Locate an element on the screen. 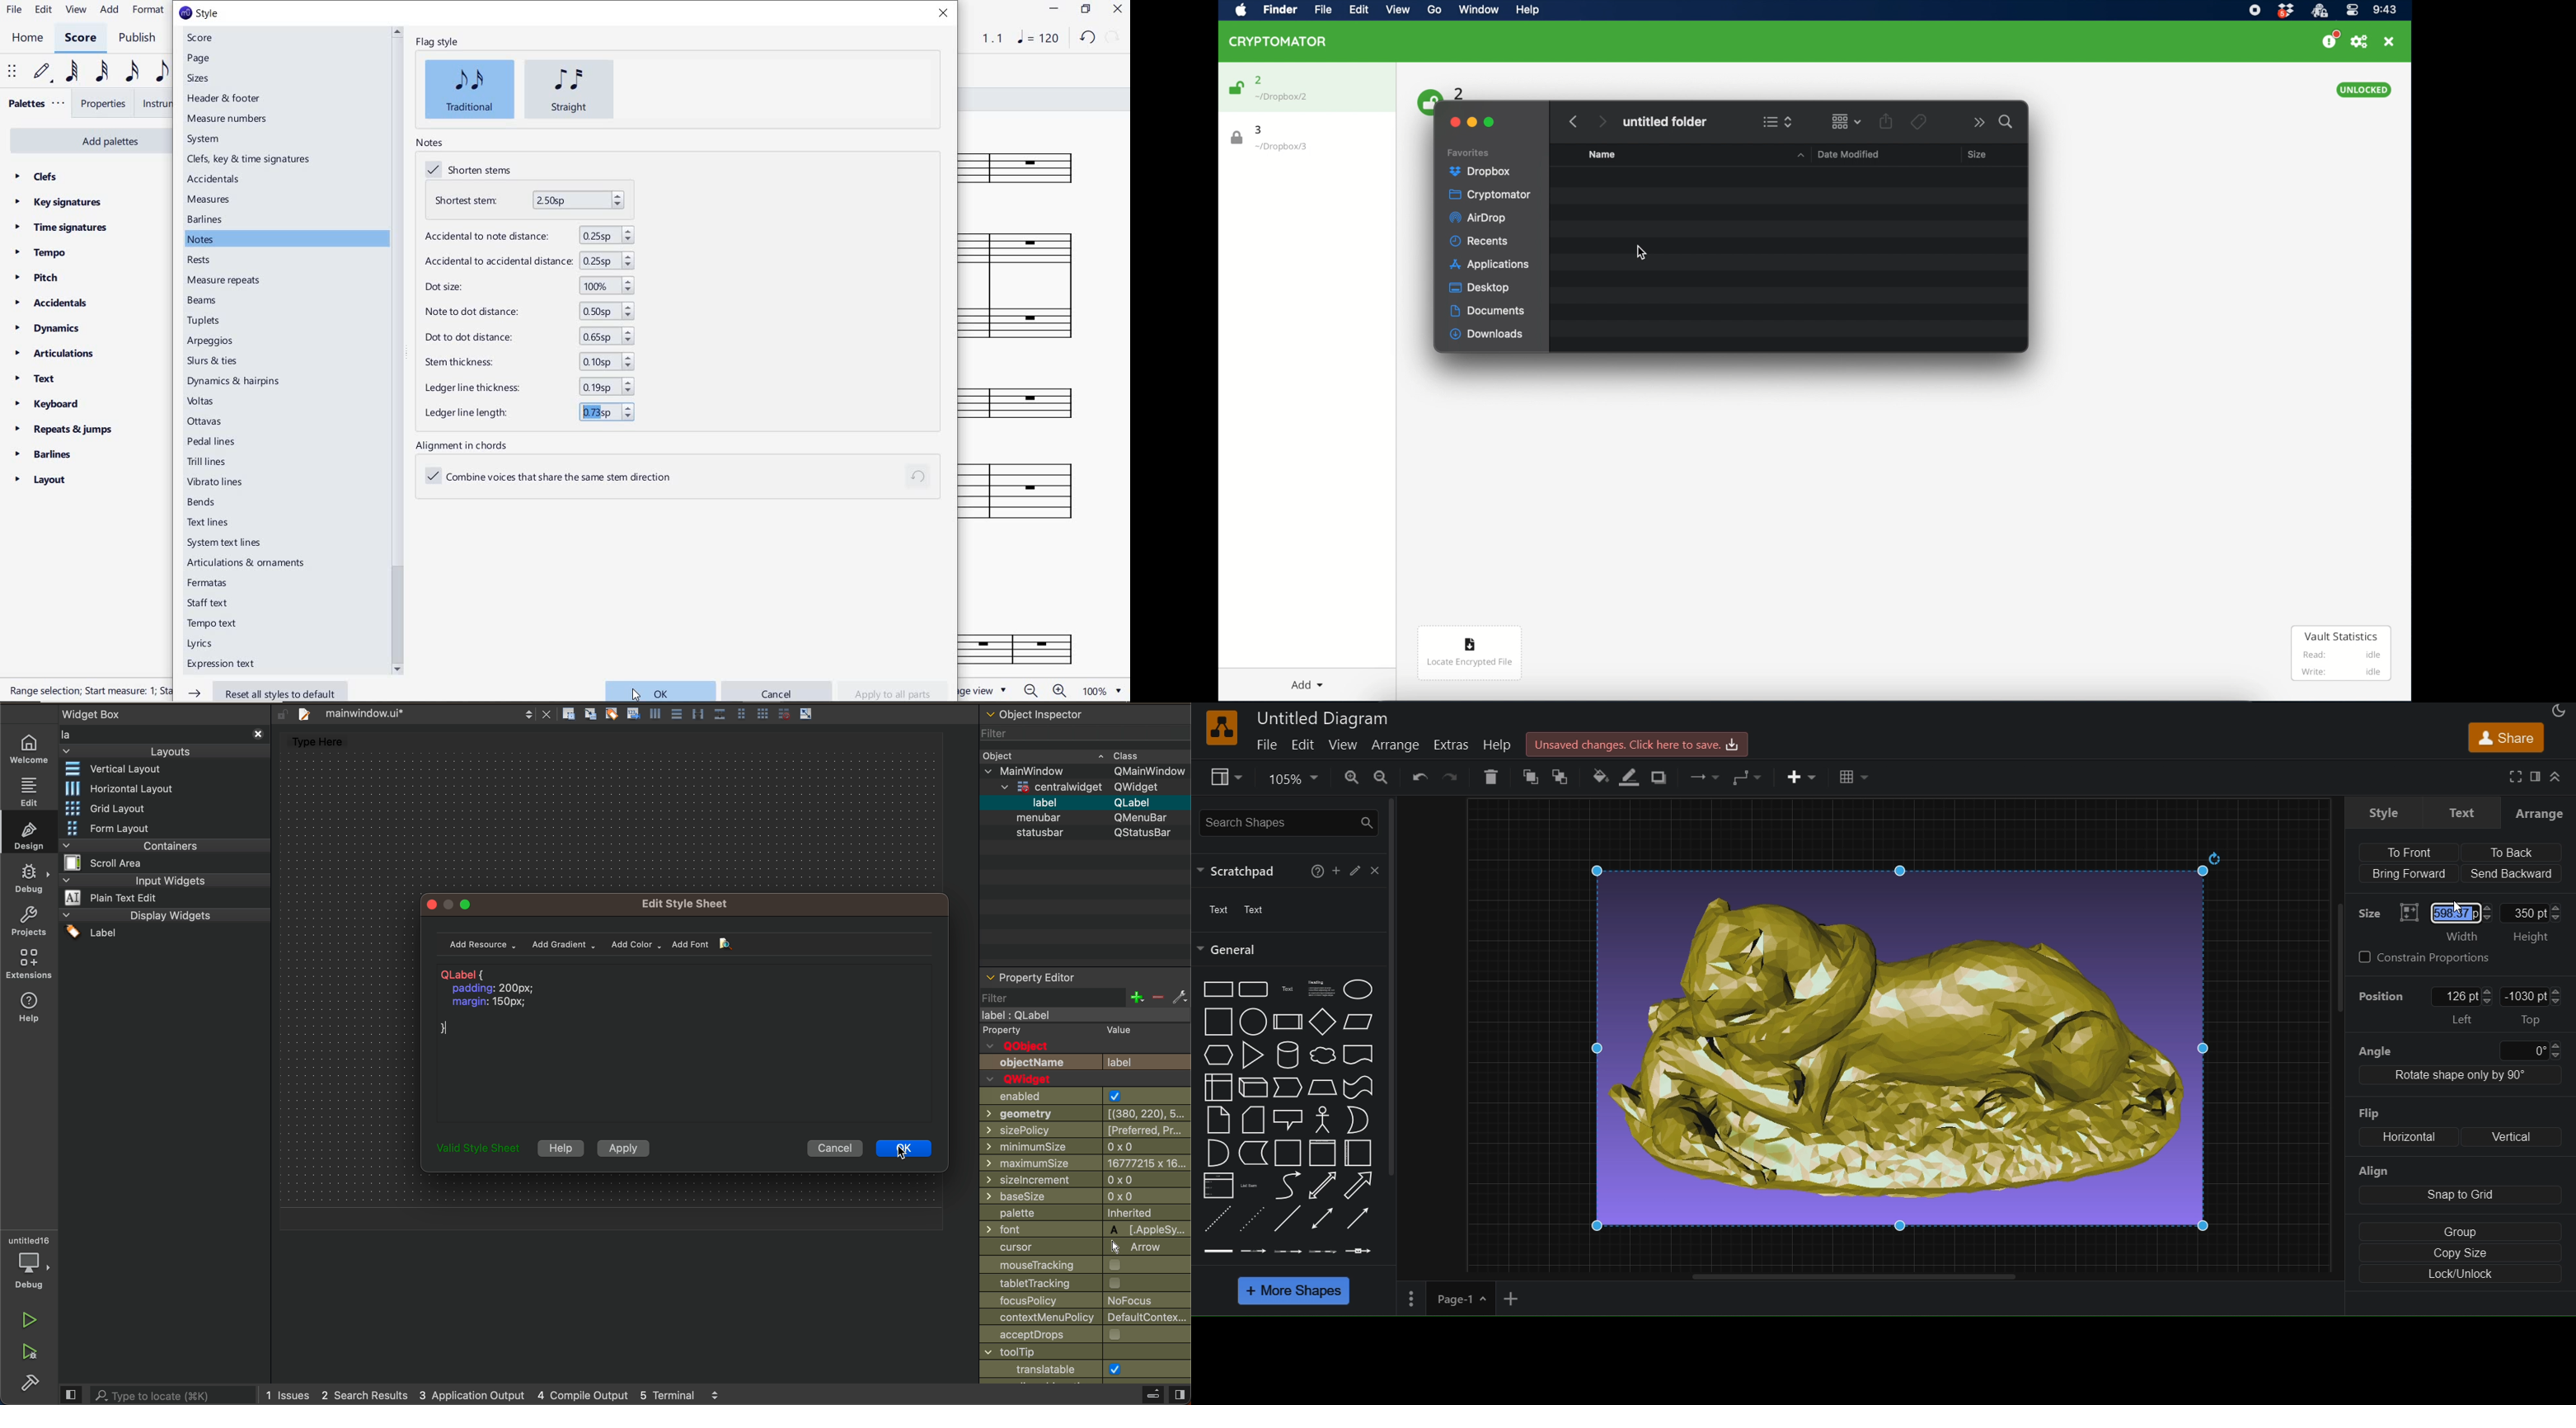 The width and height of the screenshot is (2576, 1428). ledger line length increased is located at coordinates (525, 412).